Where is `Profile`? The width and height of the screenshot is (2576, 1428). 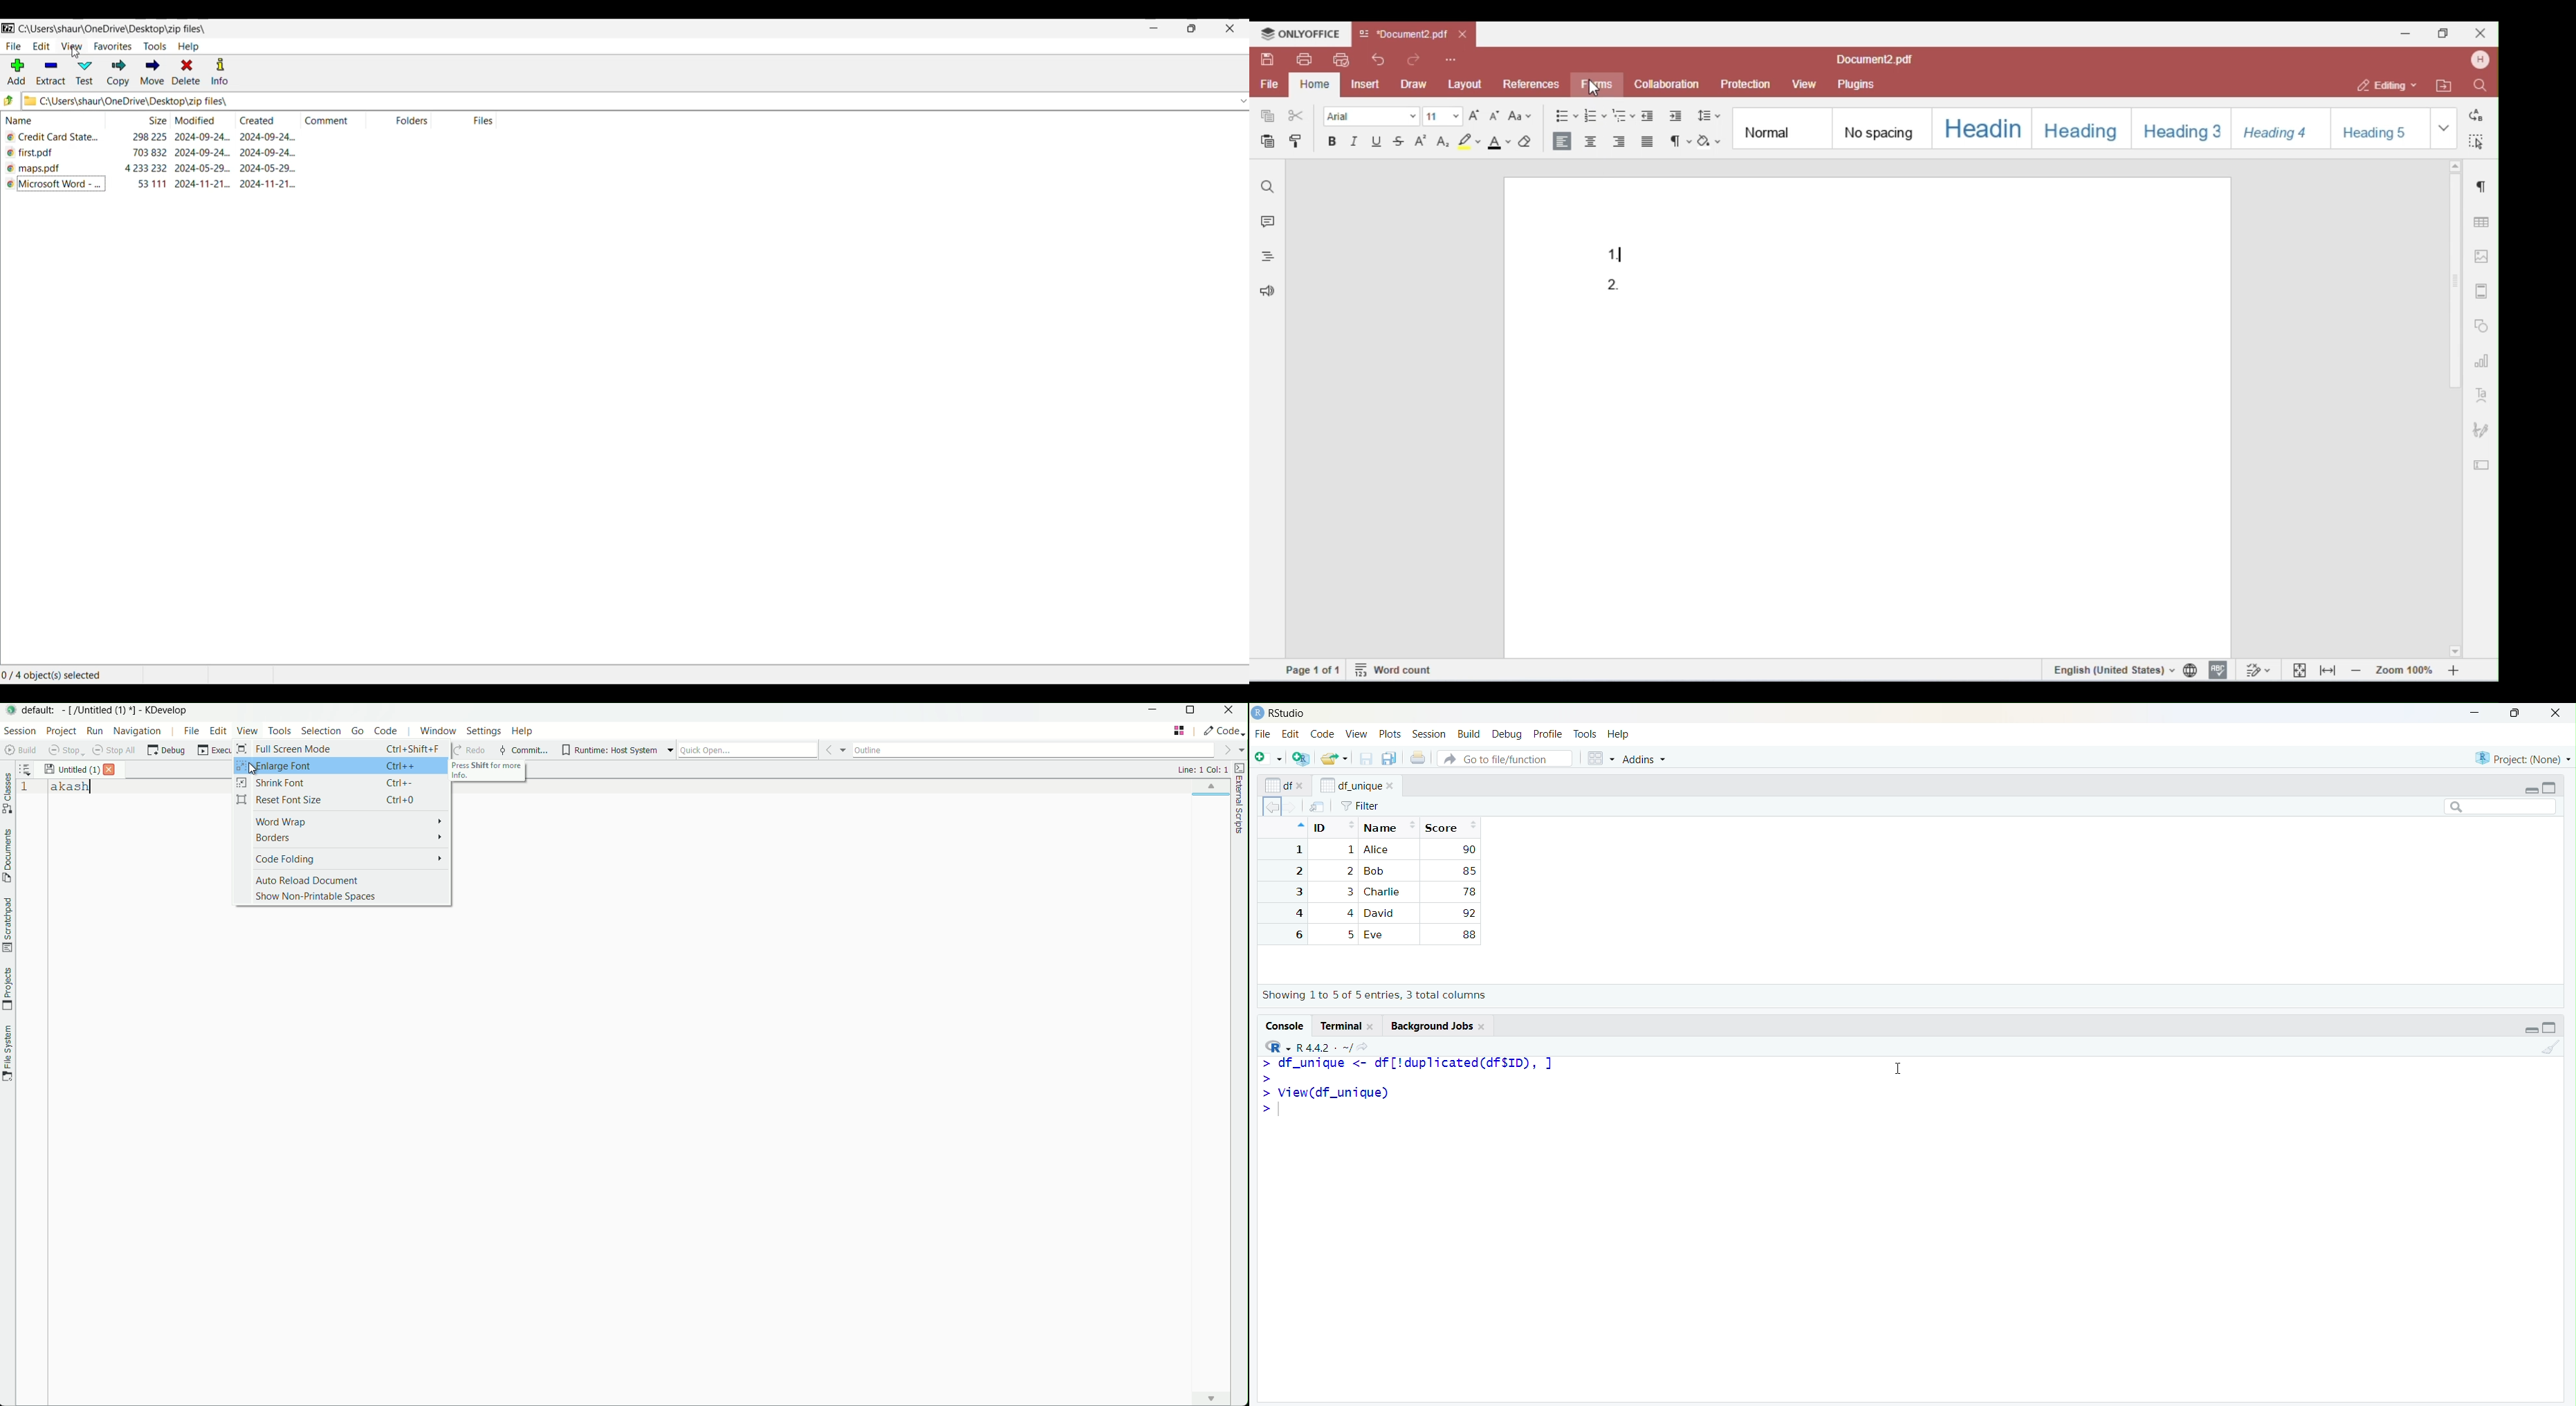 Profile is located at coordinates (1548, 735).